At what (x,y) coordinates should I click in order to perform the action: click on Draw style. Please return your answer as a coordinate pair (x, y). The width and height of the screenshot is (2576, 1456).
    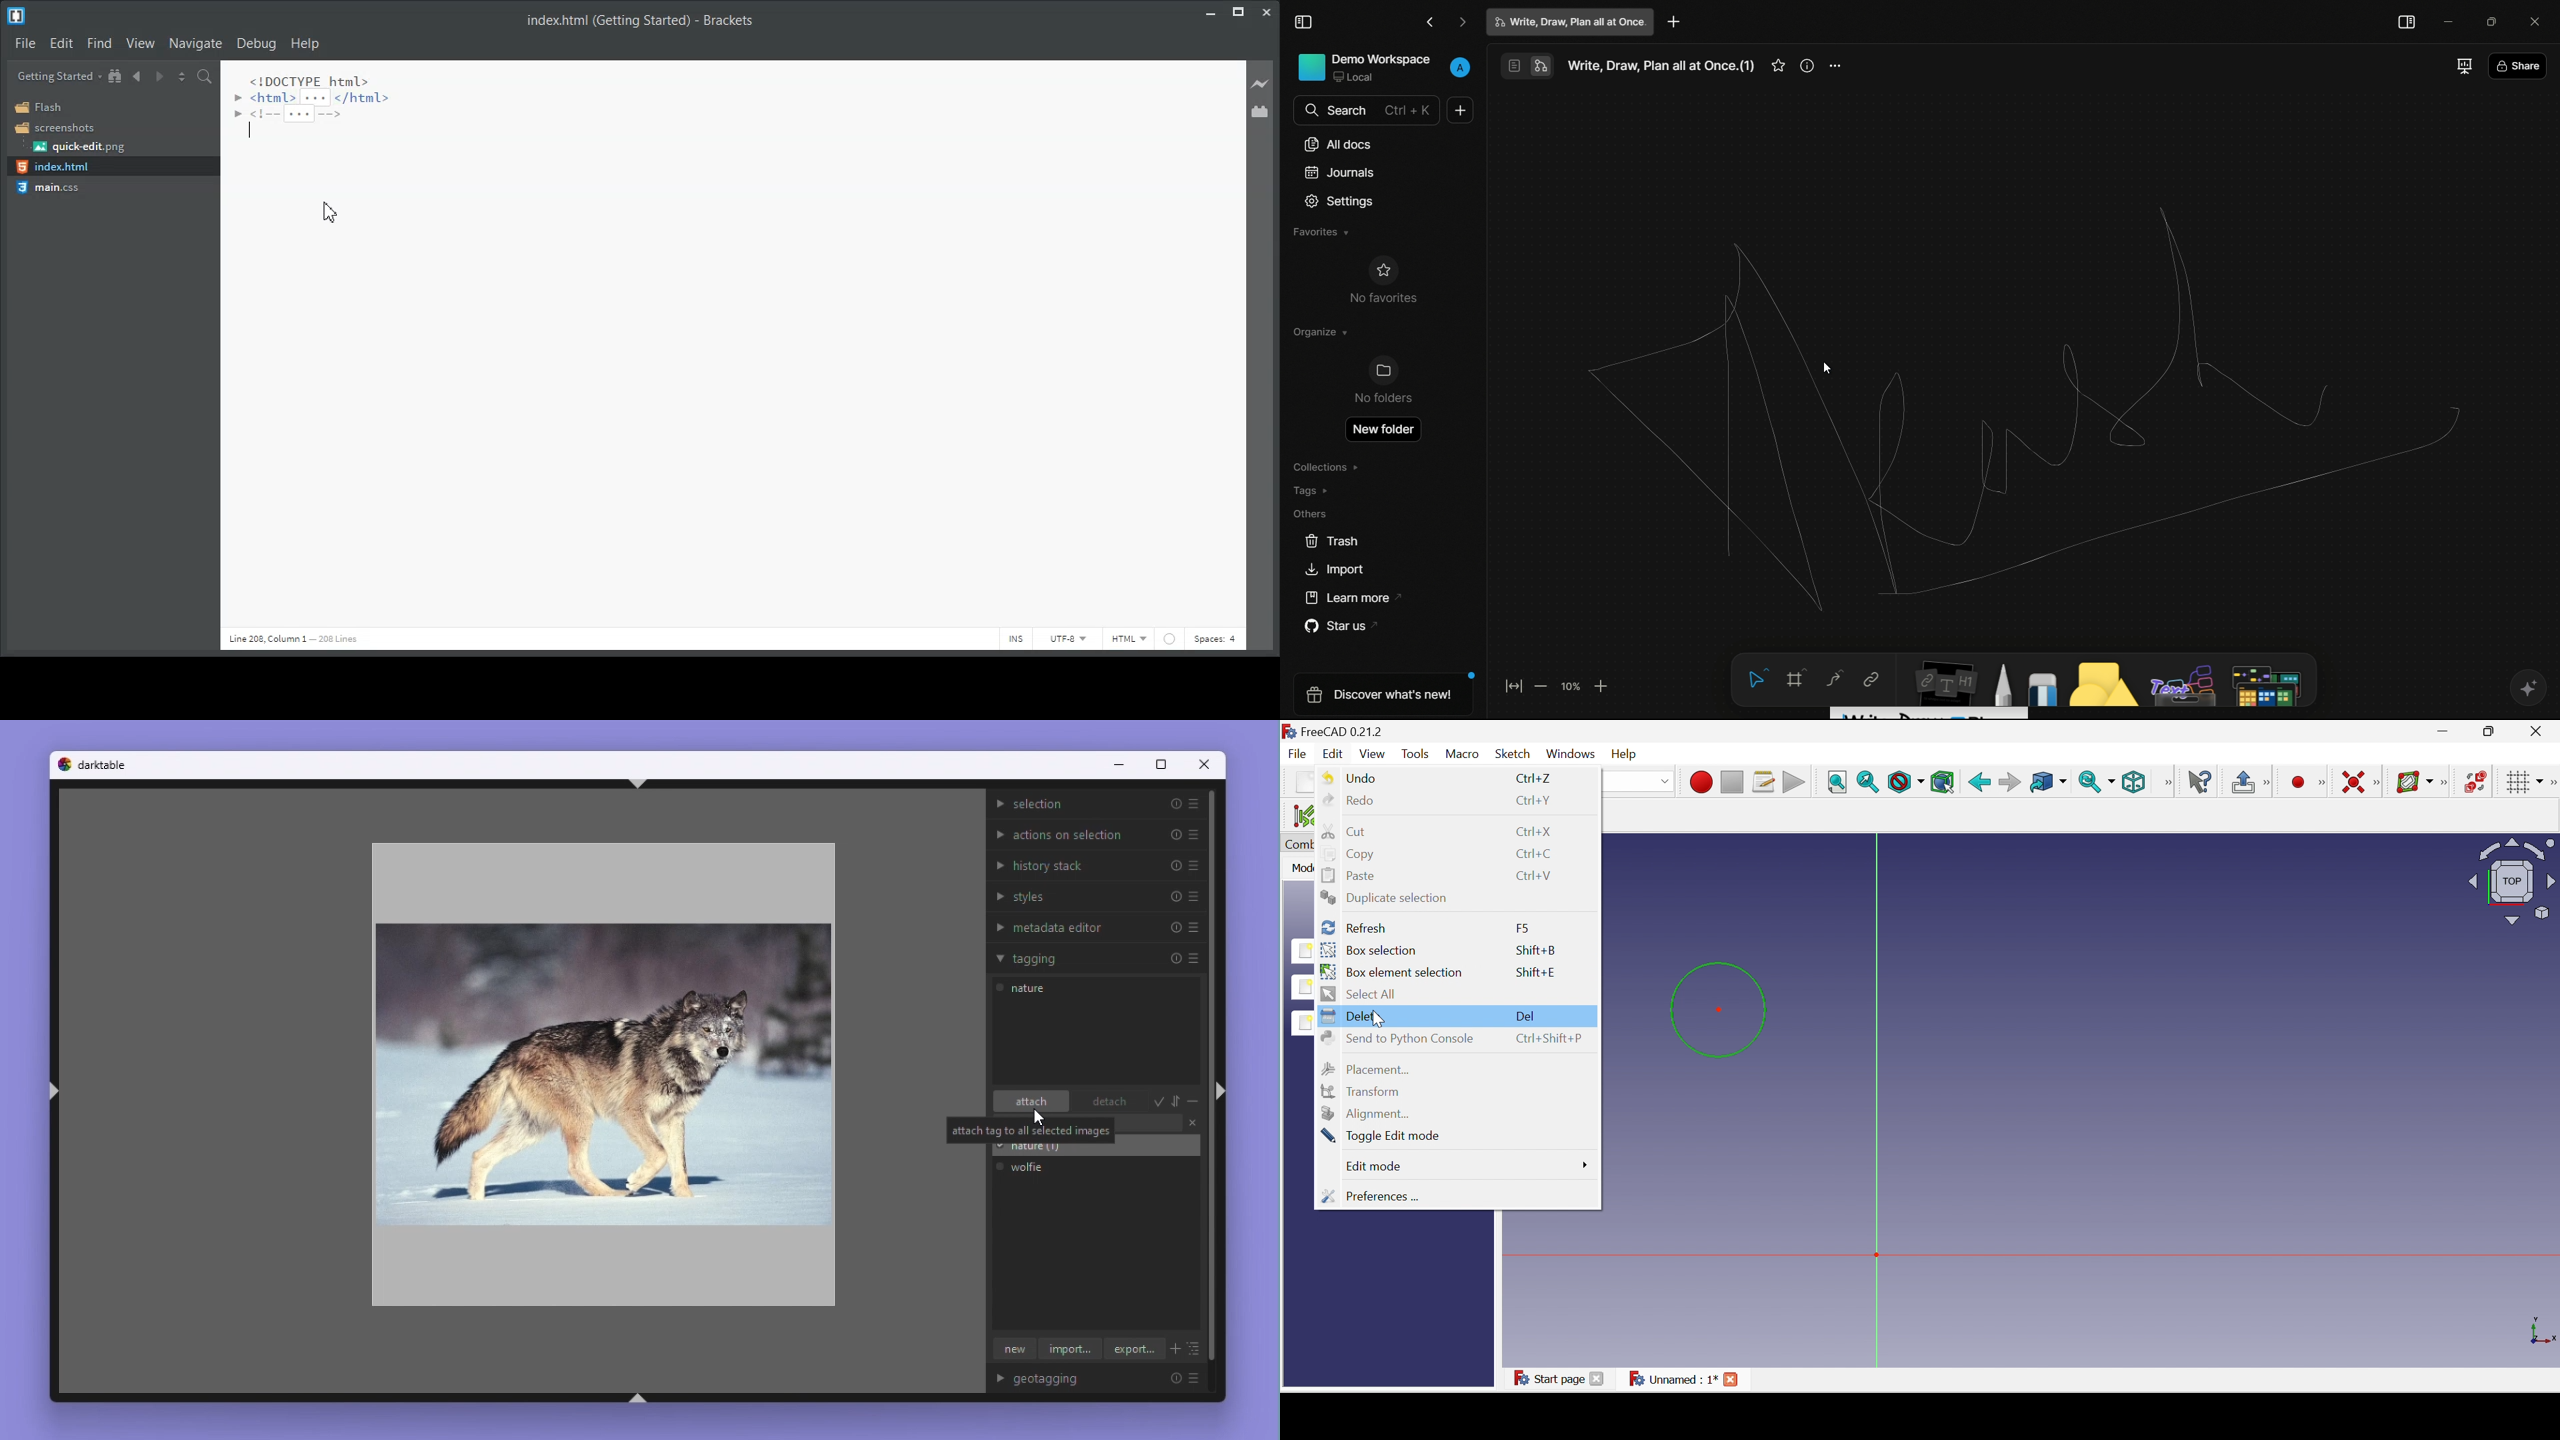
    Looking at the image, I should click on (1906, 783).